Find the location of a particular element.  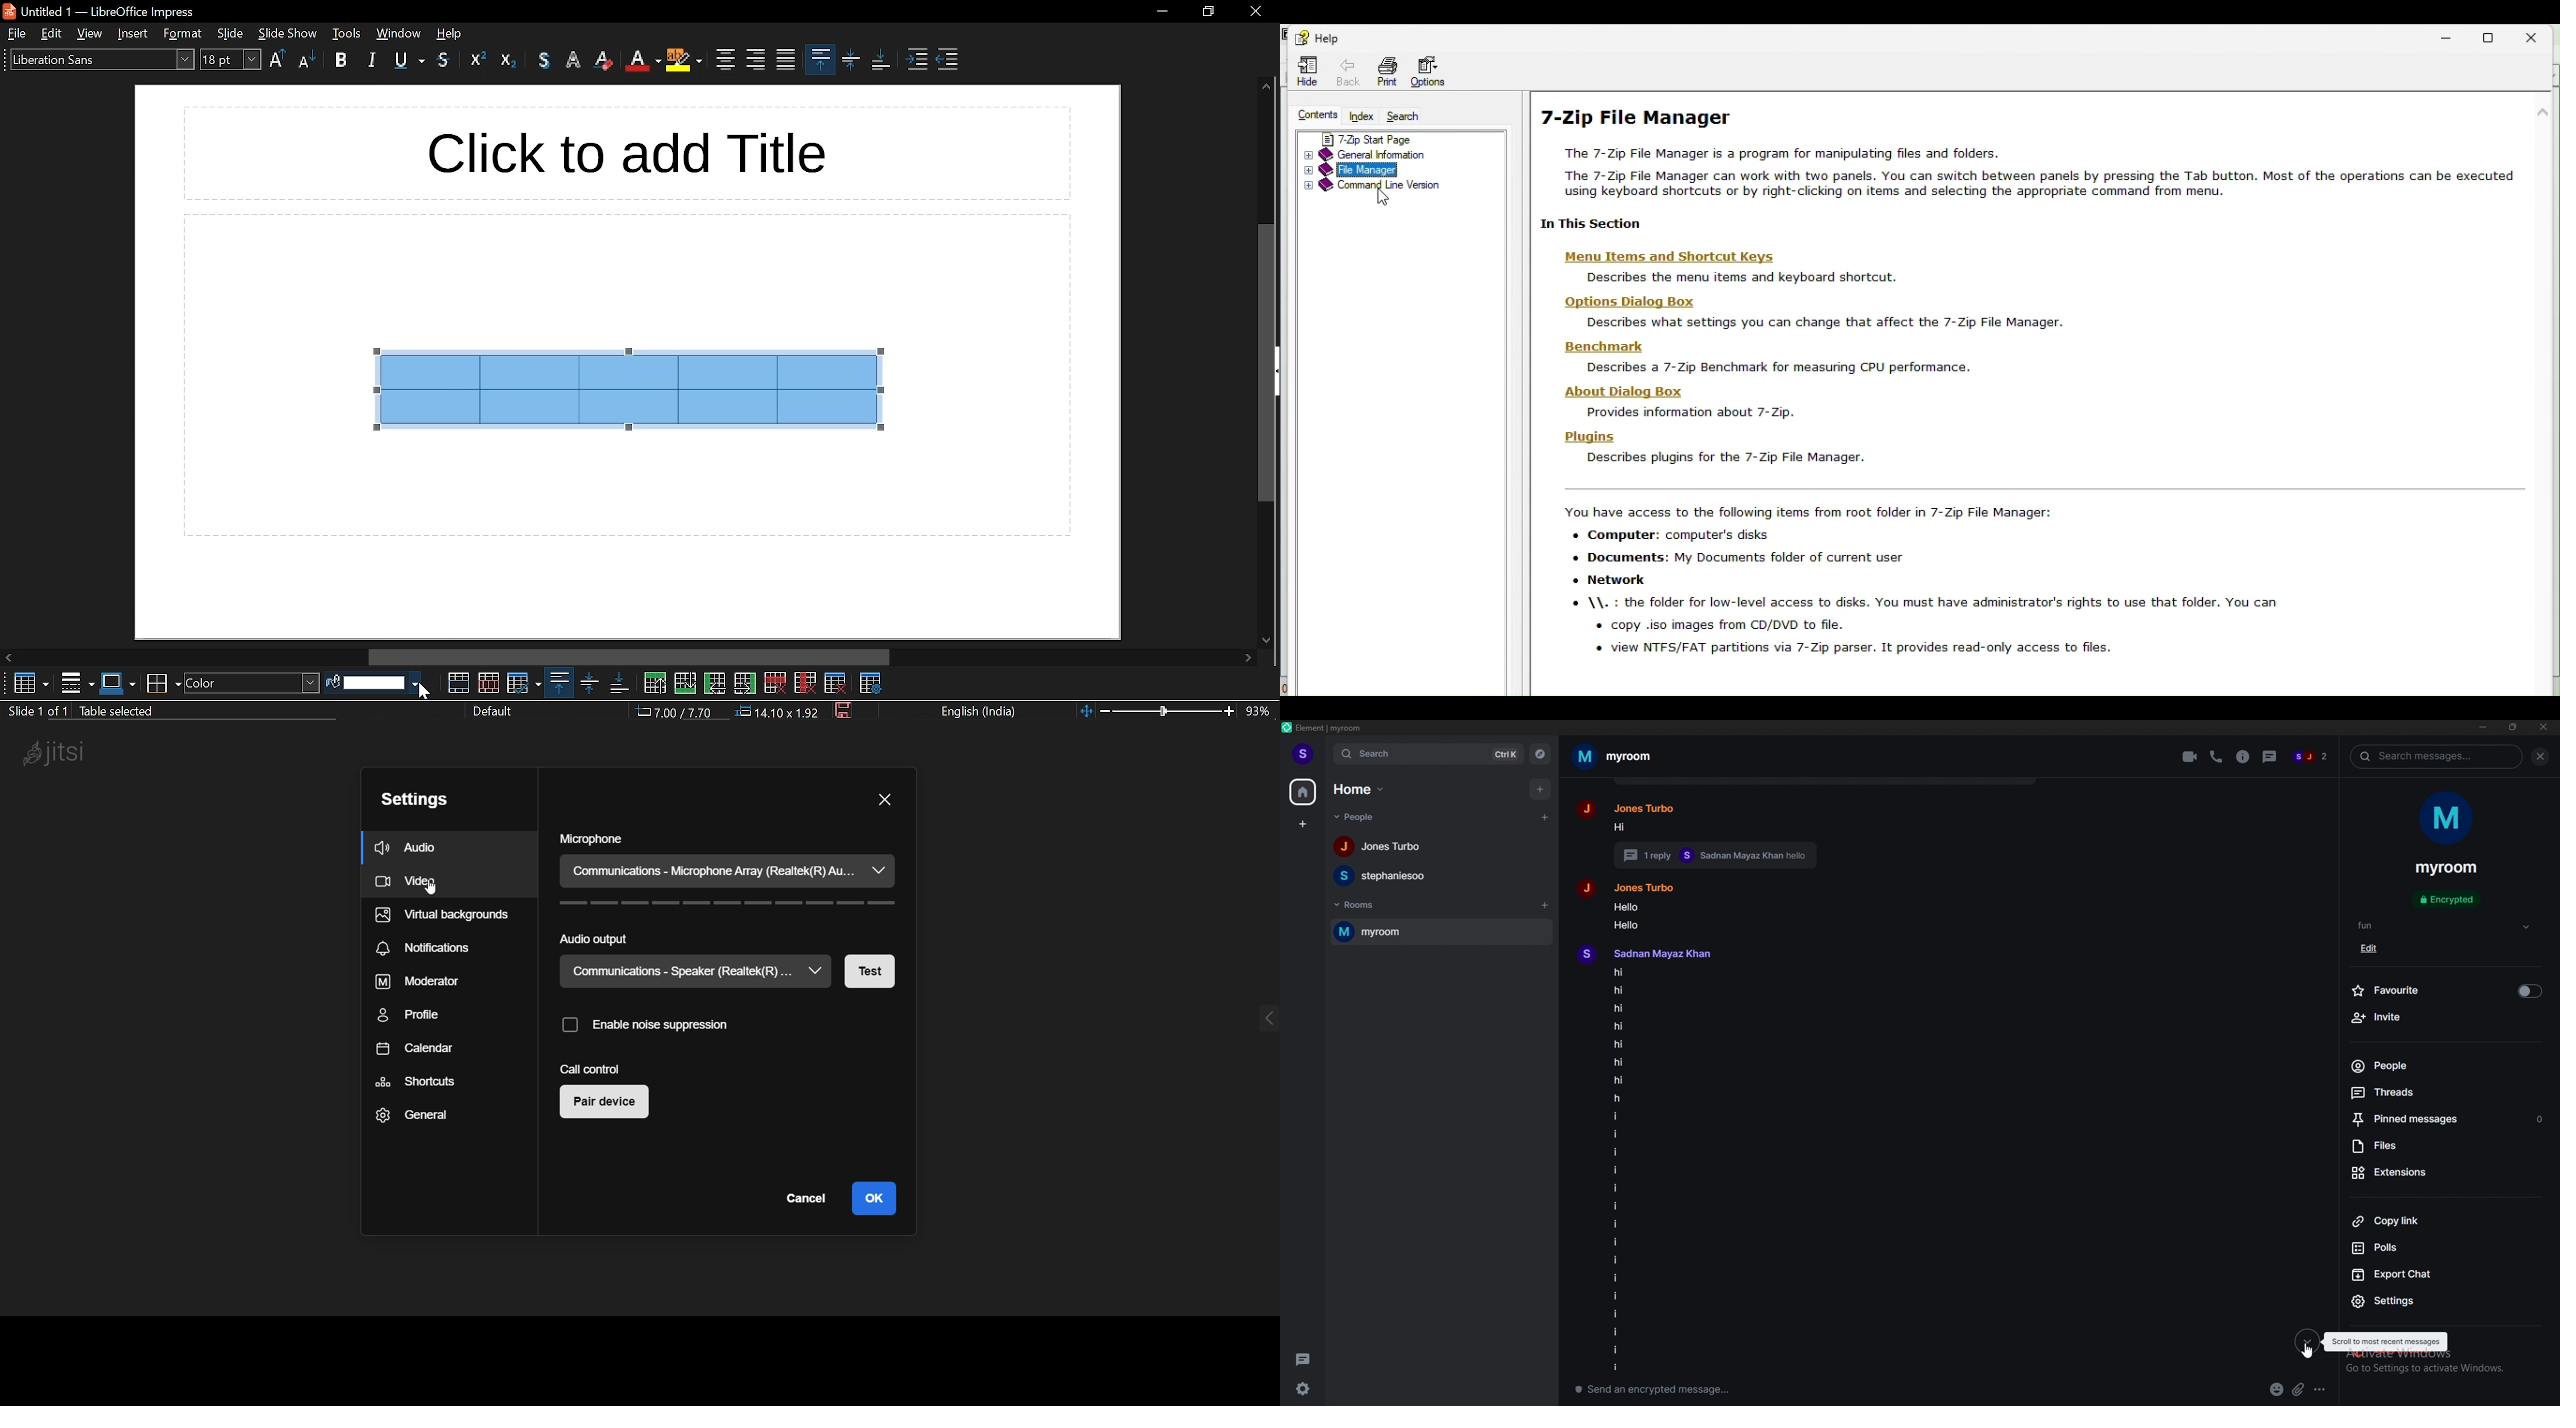

Back  is located at coordinates (1350, 73).